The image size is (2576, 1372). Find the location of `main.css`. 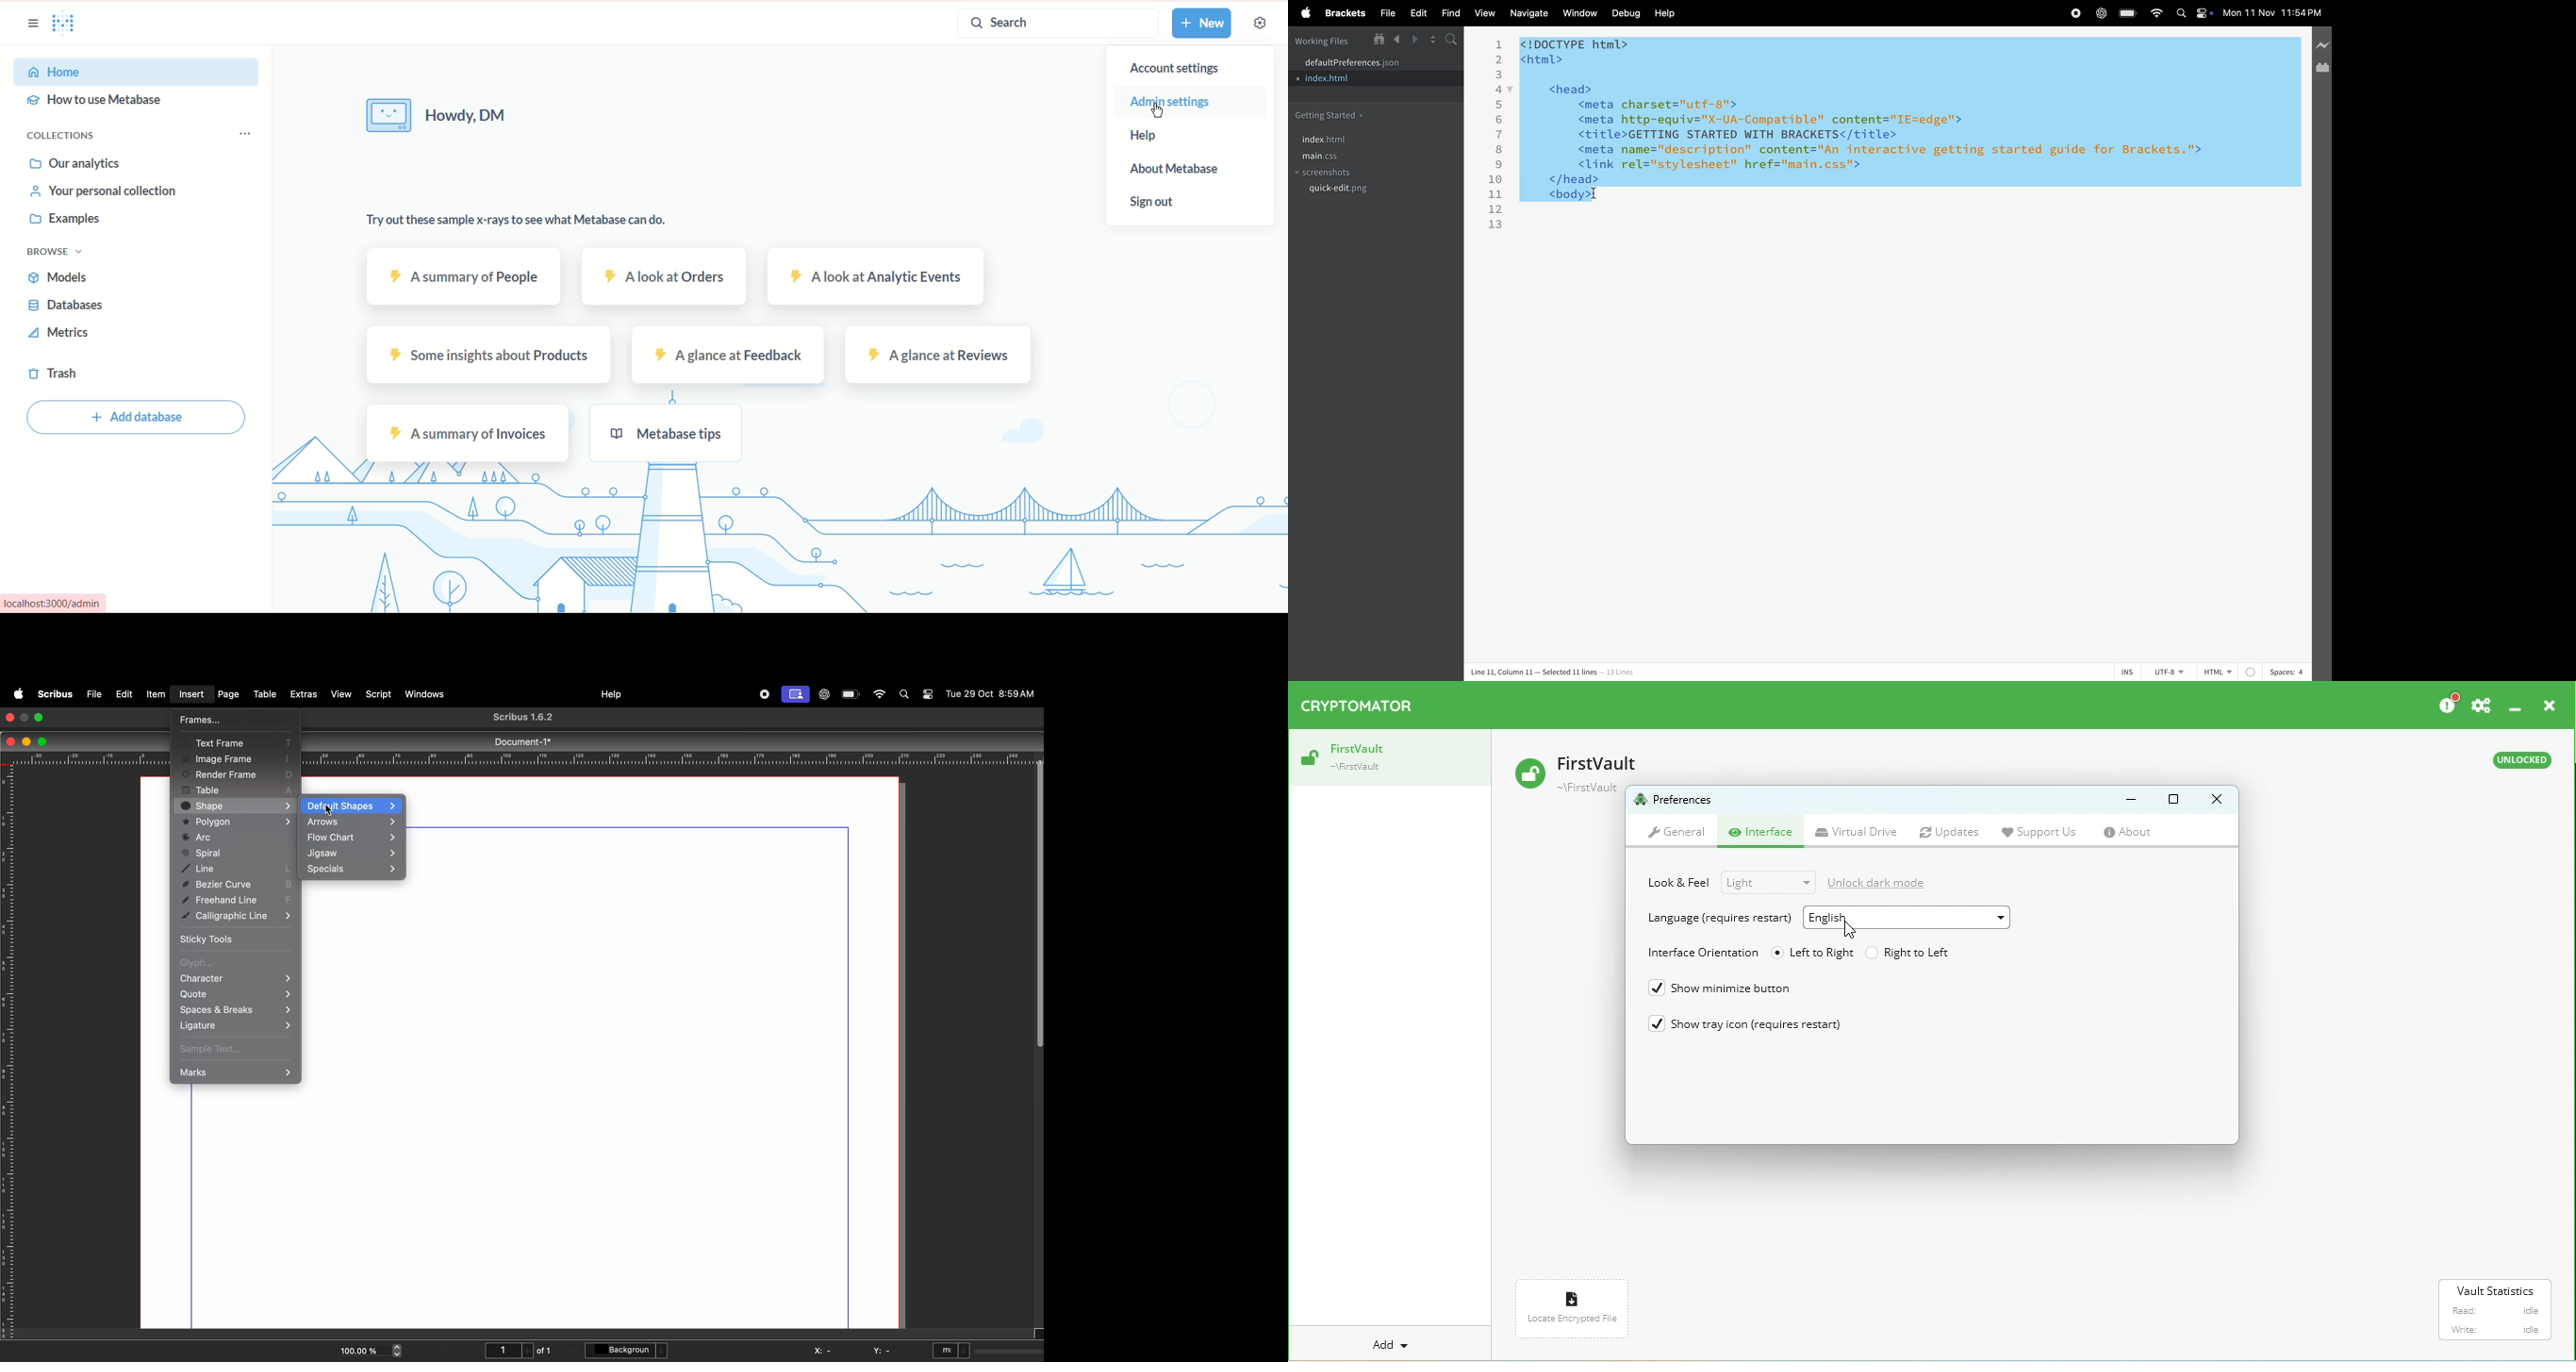

main.css is located at coordinates (1368, 158).